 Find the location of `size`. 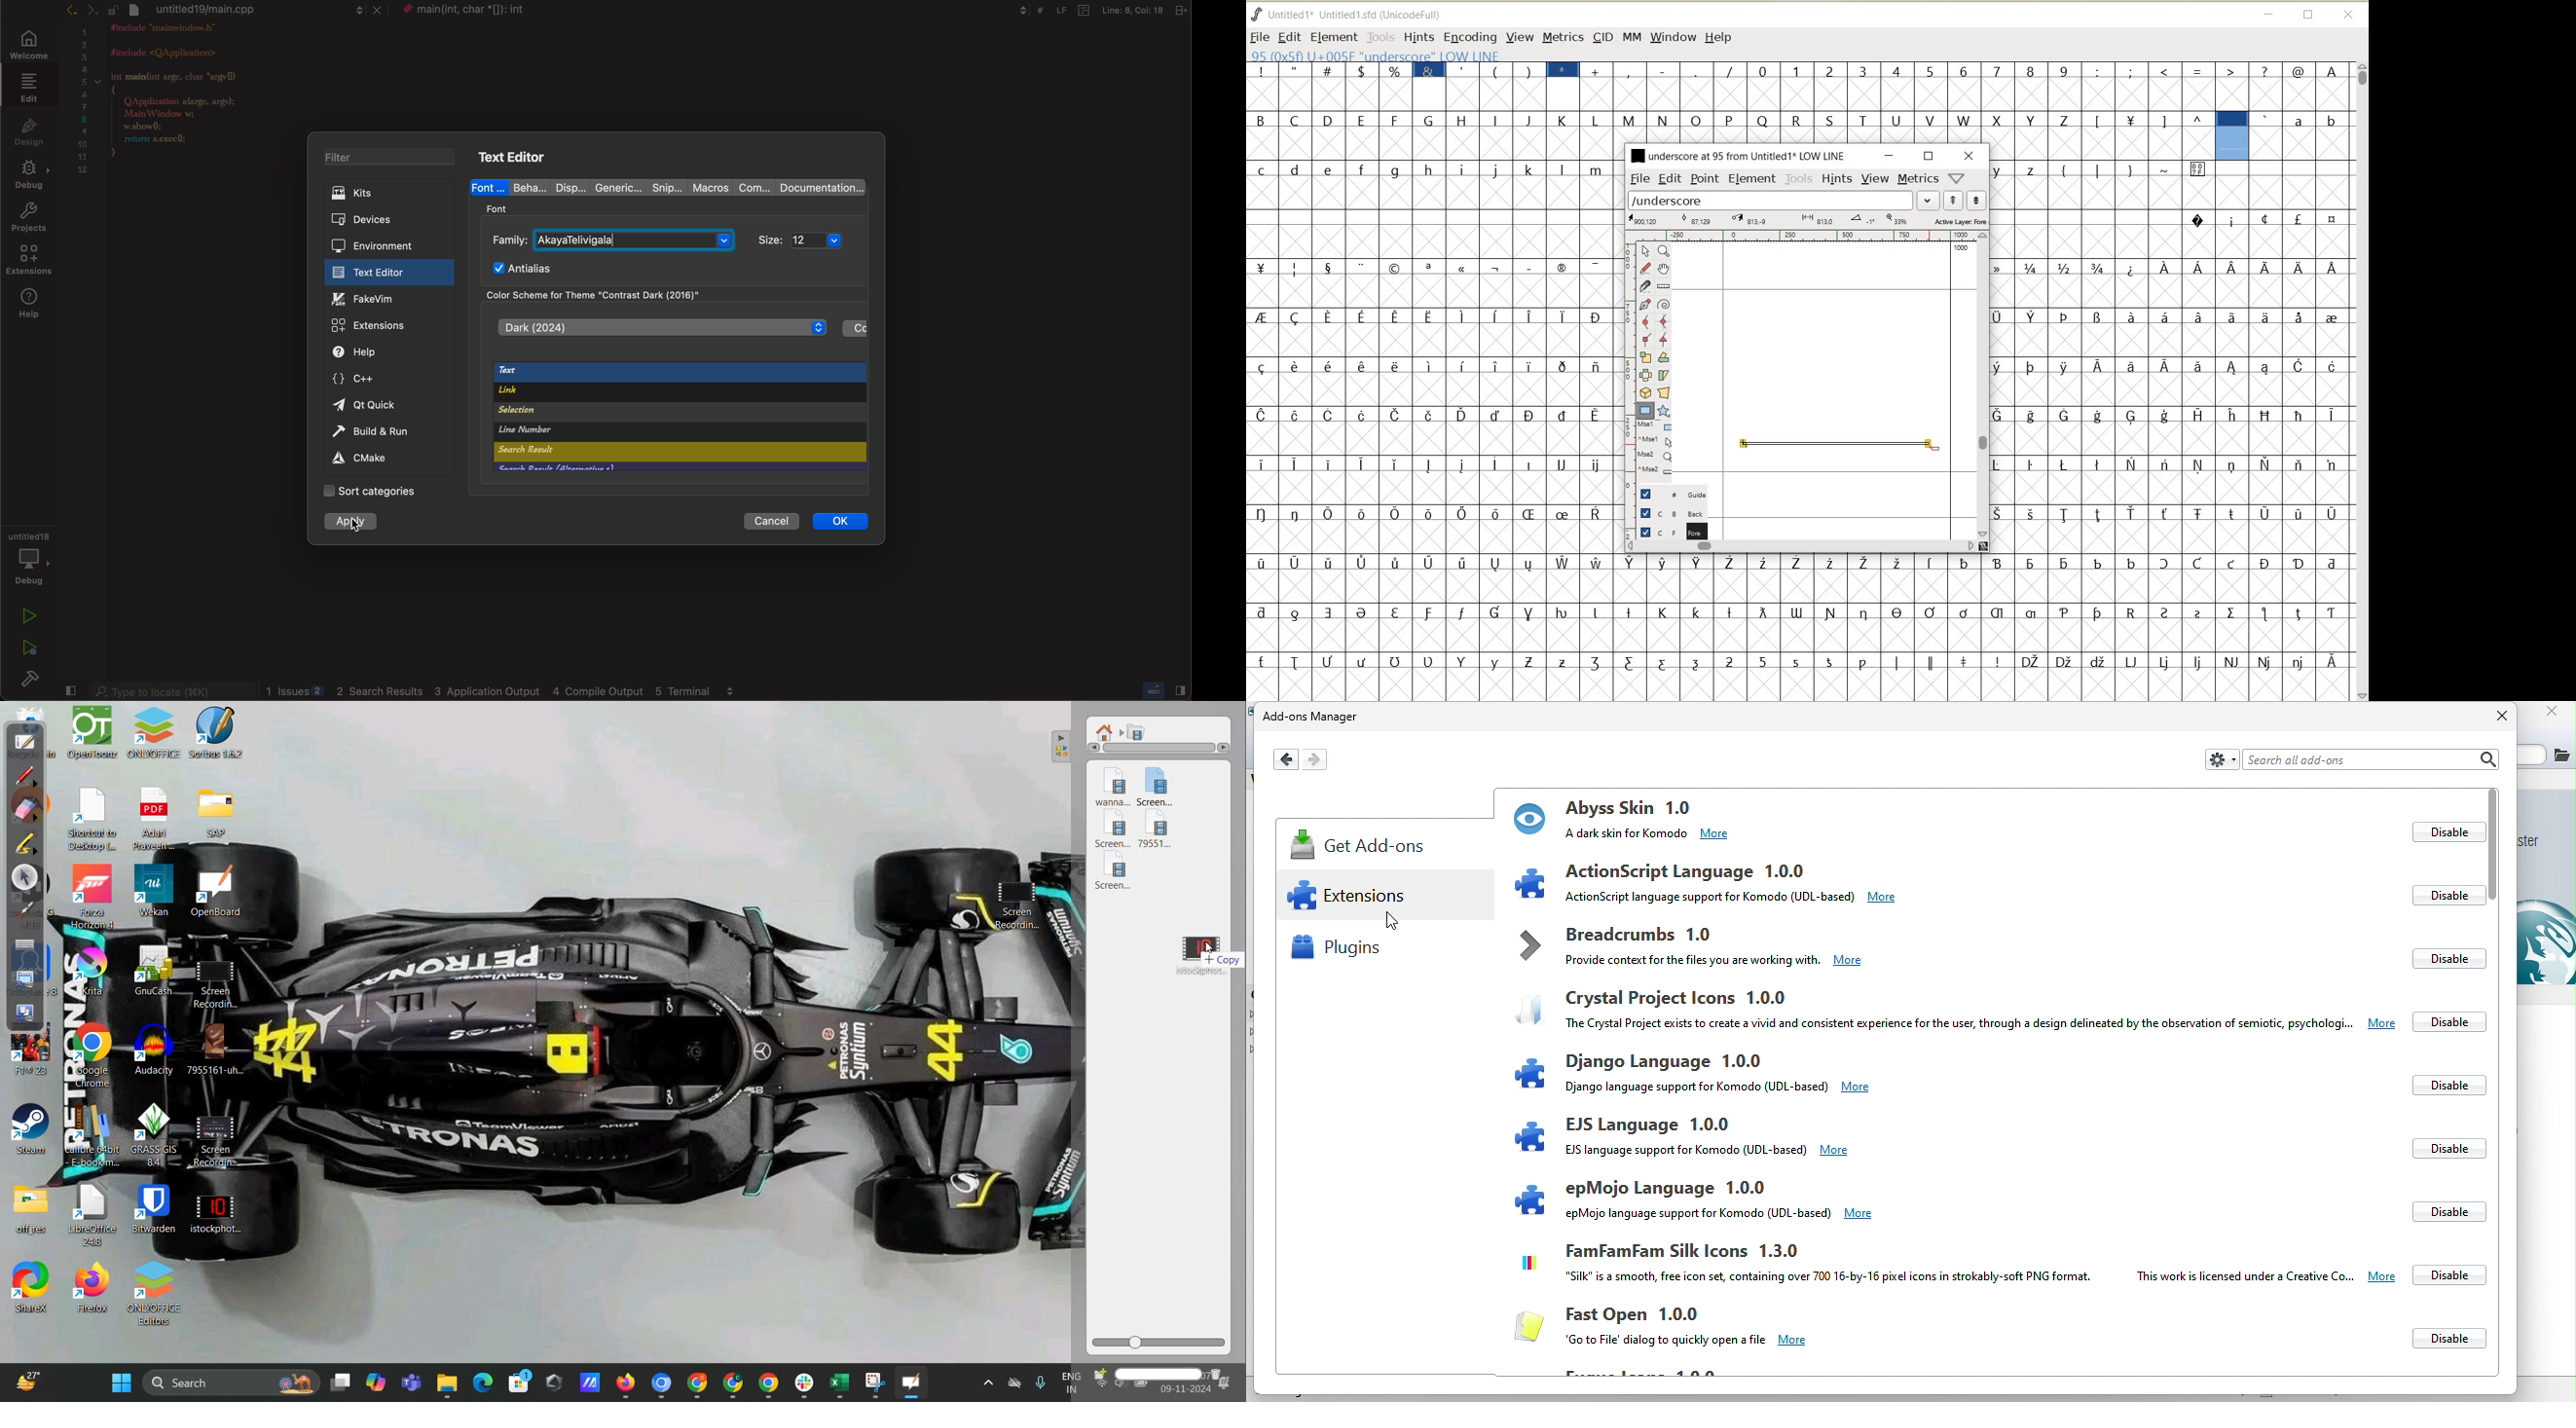

size is located at coordinates (807, 240).